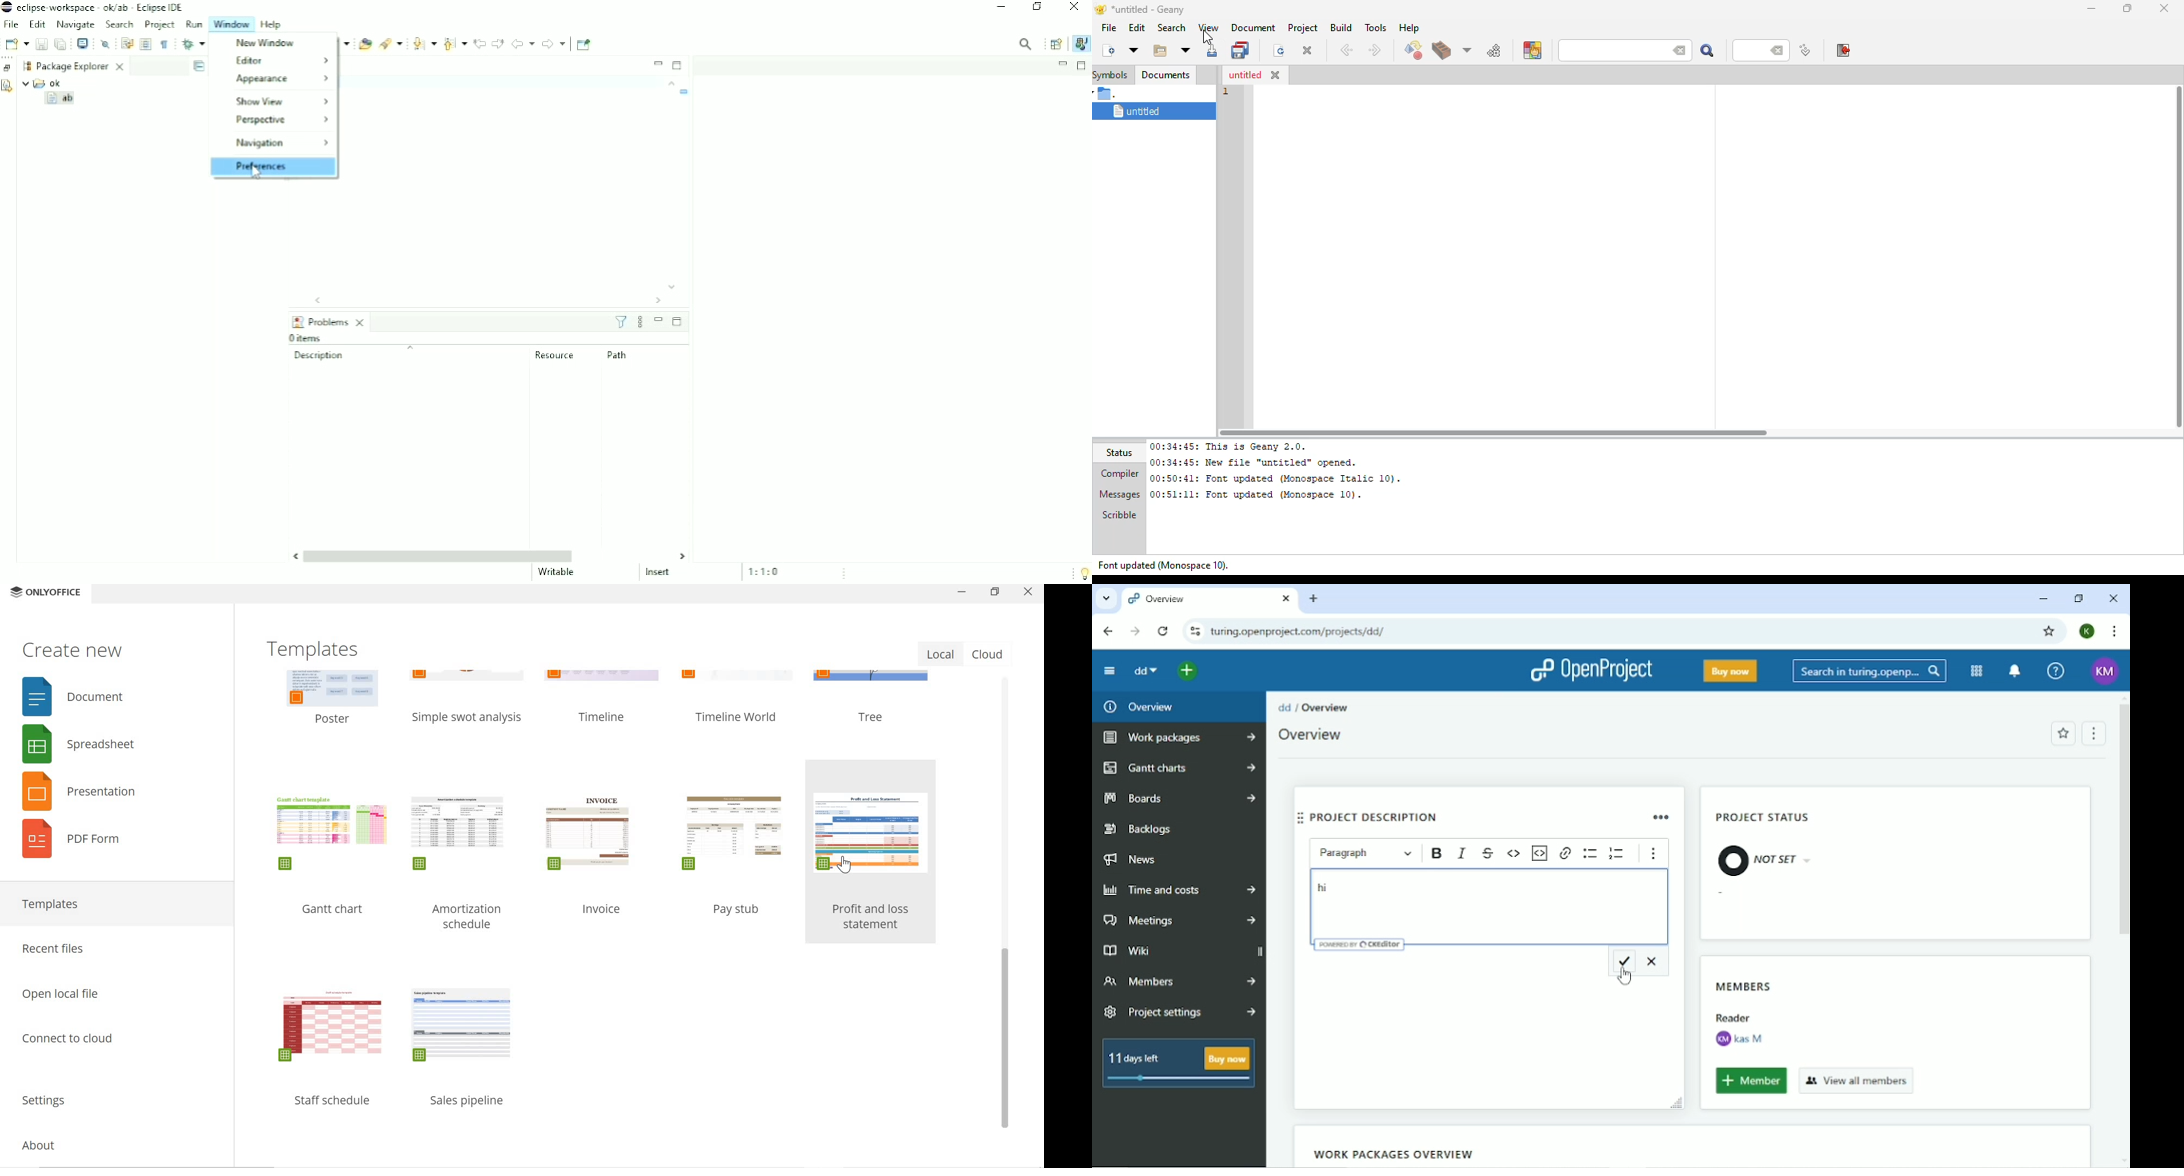 The image size is (2184, 1176). What do you see at coordinates (678, 66) in the screenshot?
I see `Maximize` at bounding box center [678, 66].